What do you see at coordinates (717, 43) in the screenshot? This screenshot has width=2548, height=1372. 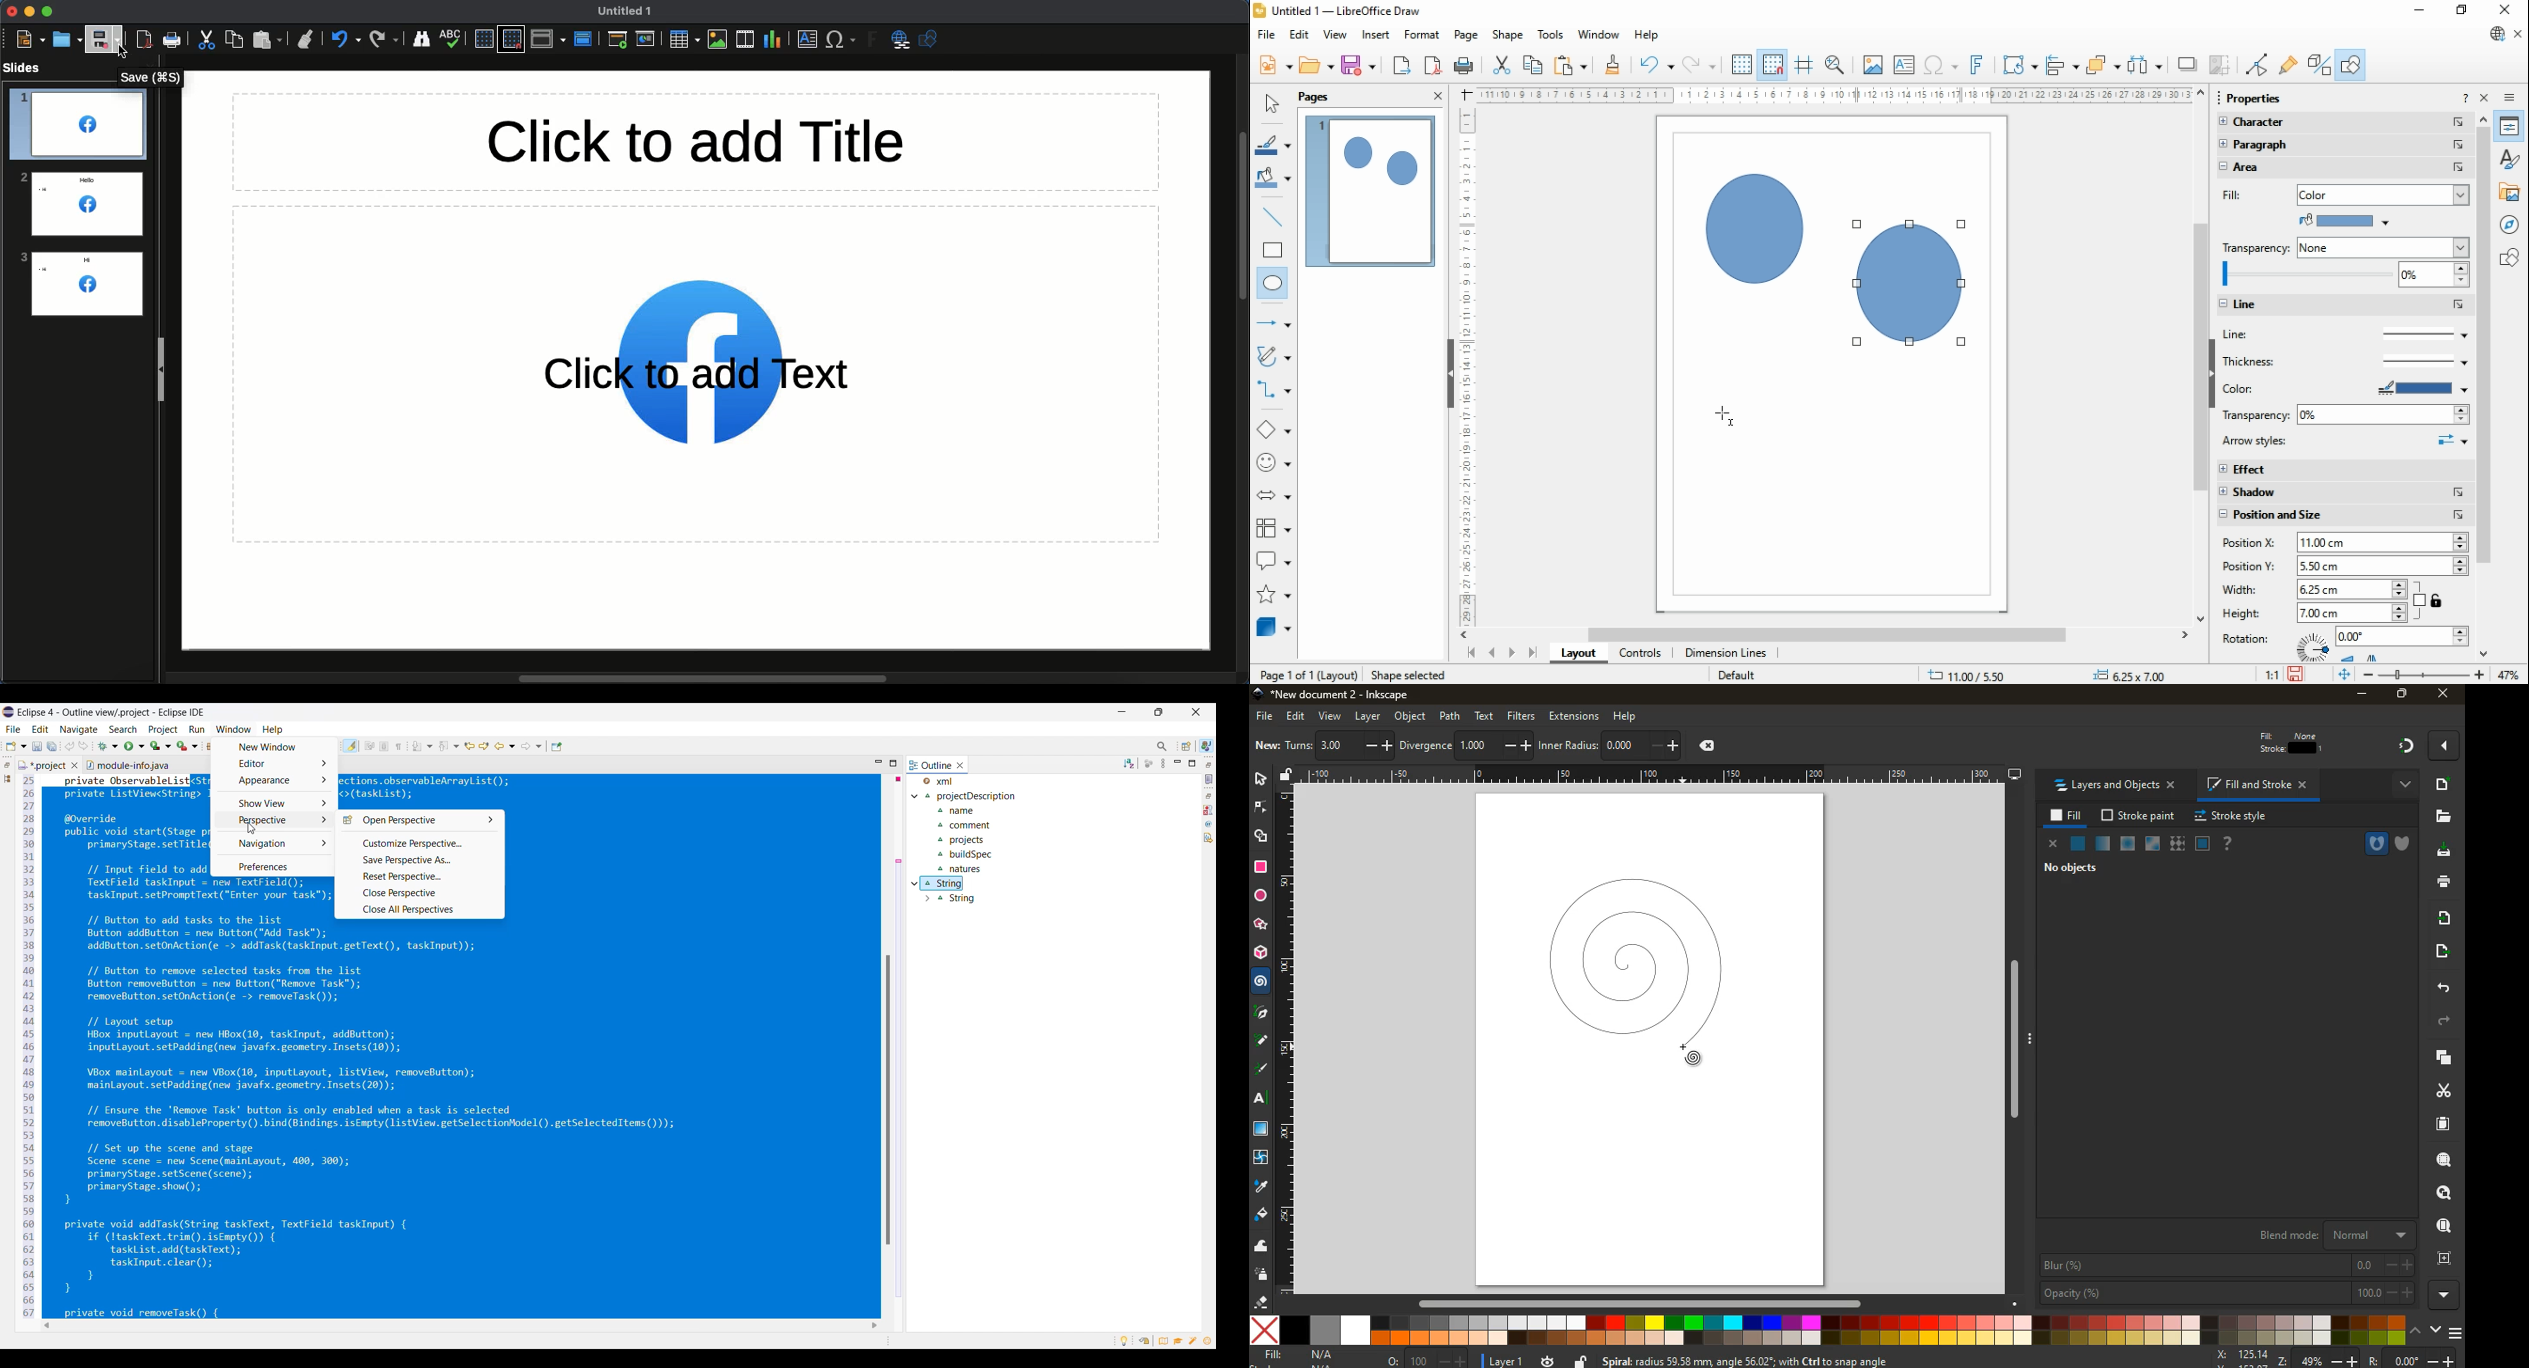 I see `Images` at bounding box center [717, 43].